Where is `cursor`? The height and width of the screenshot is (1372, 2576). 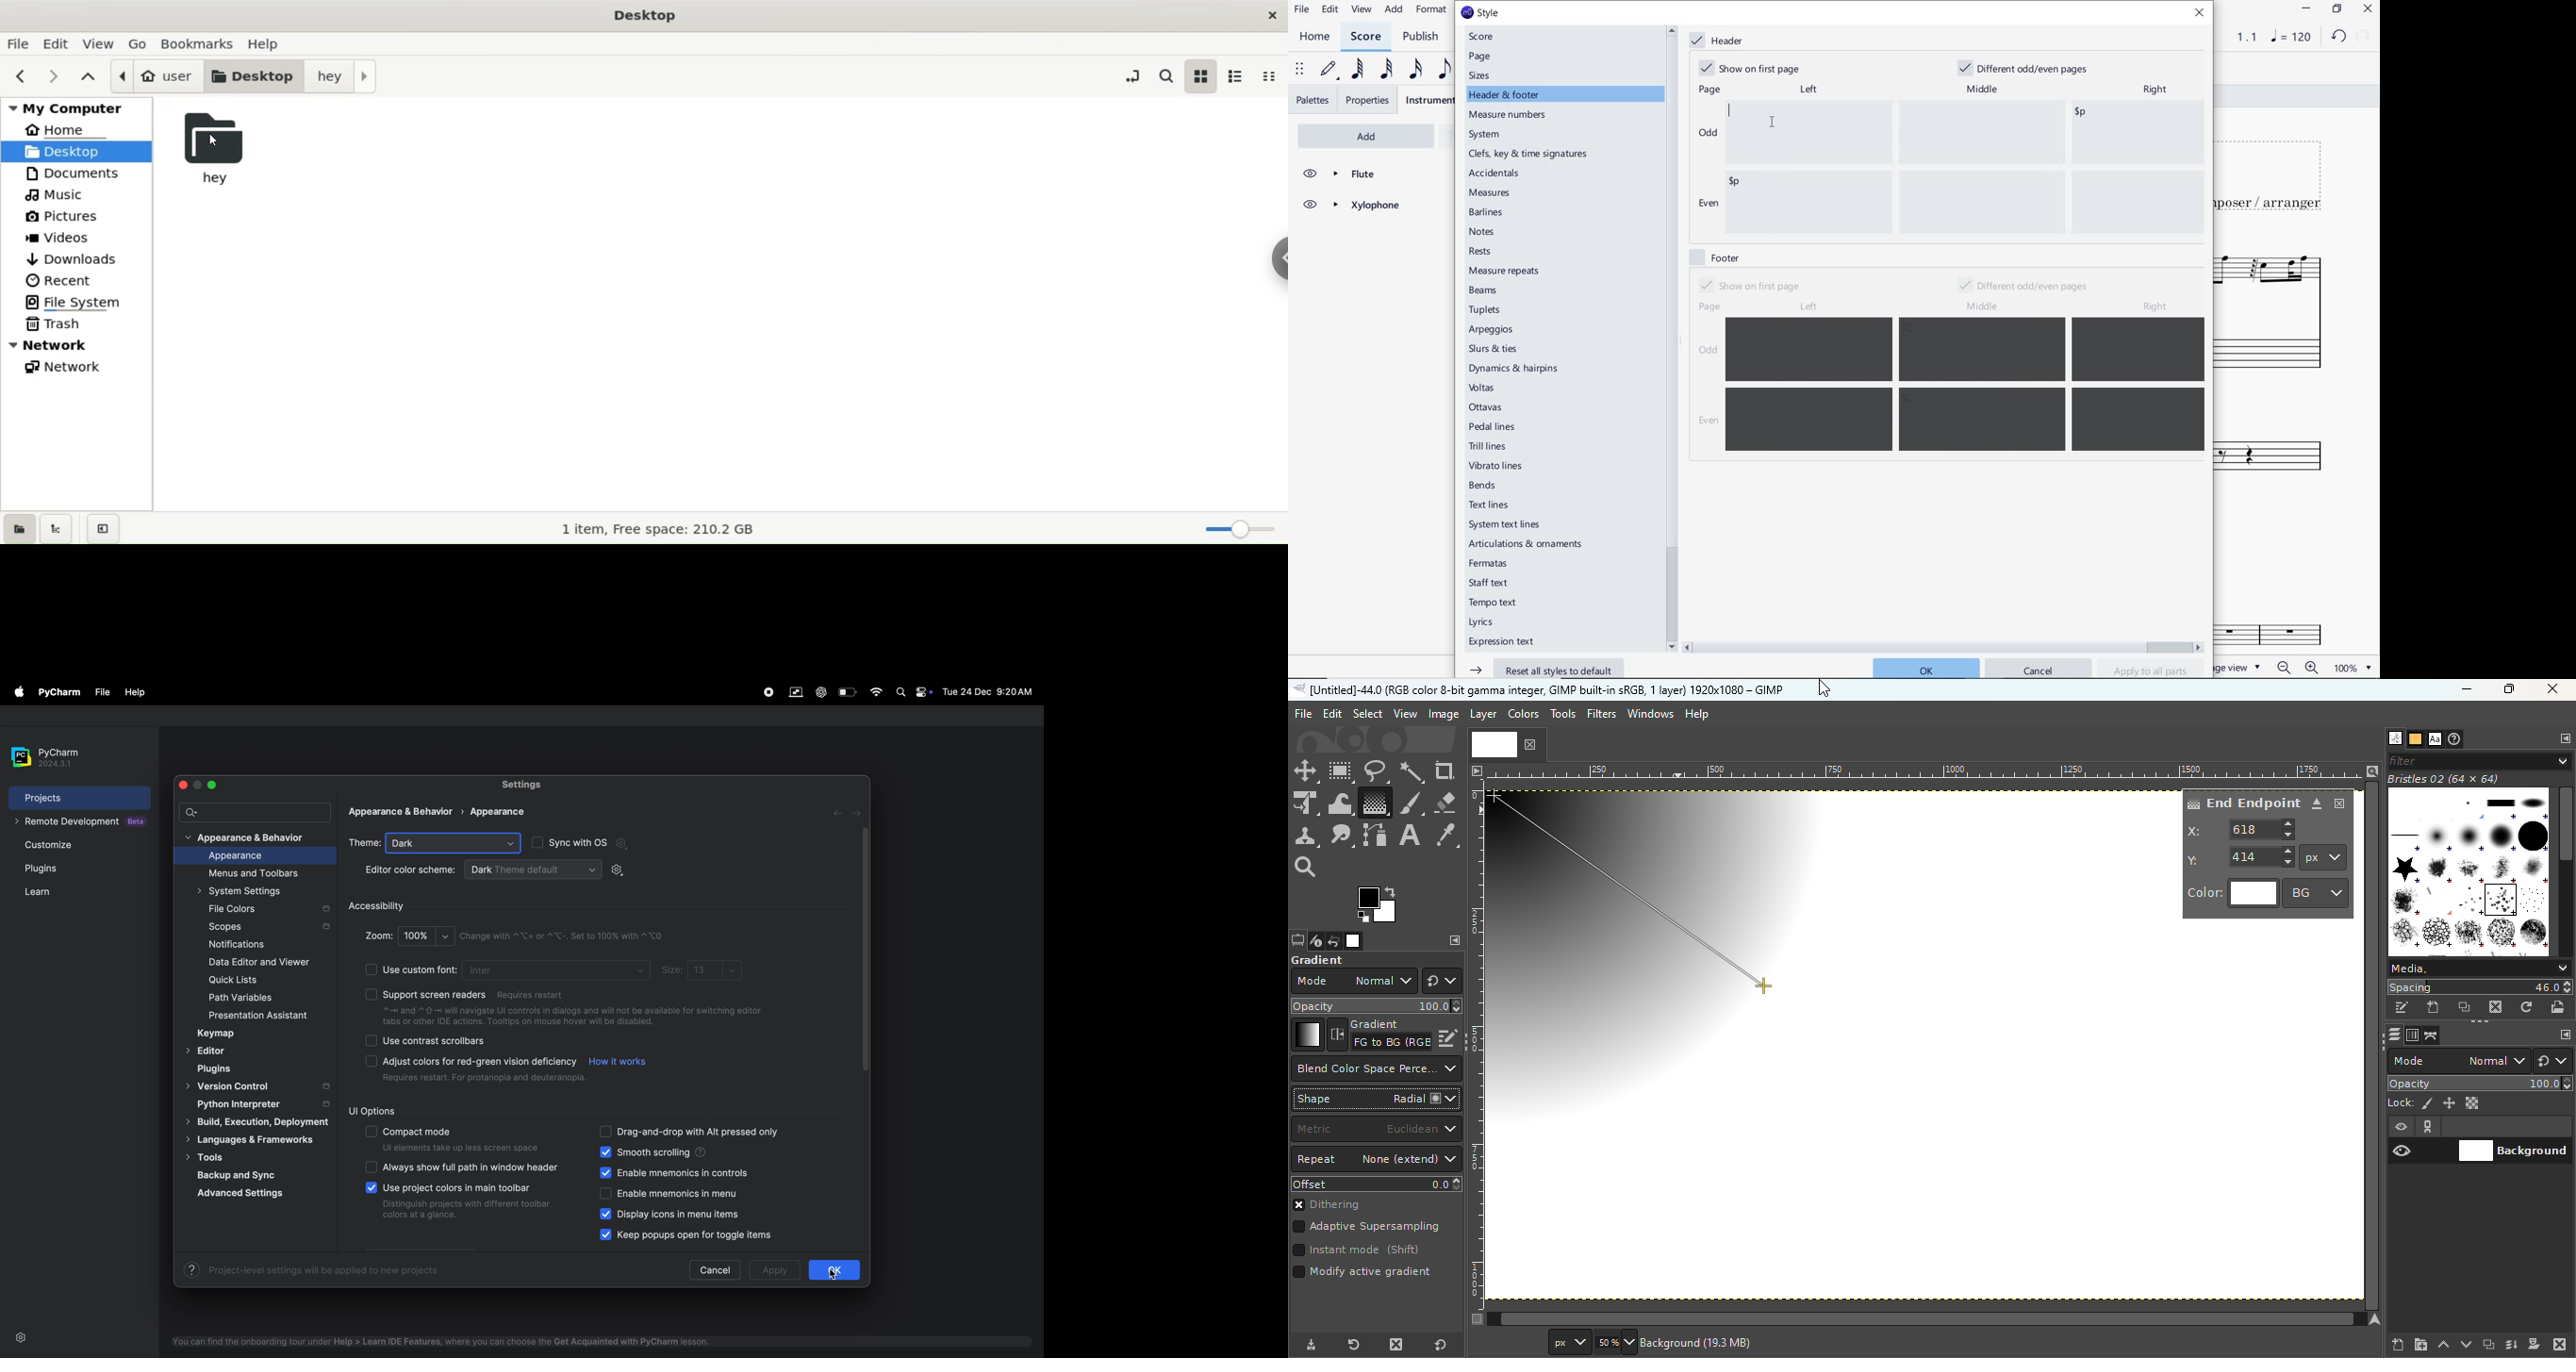
cursor is located at coordinates (837, 1276).